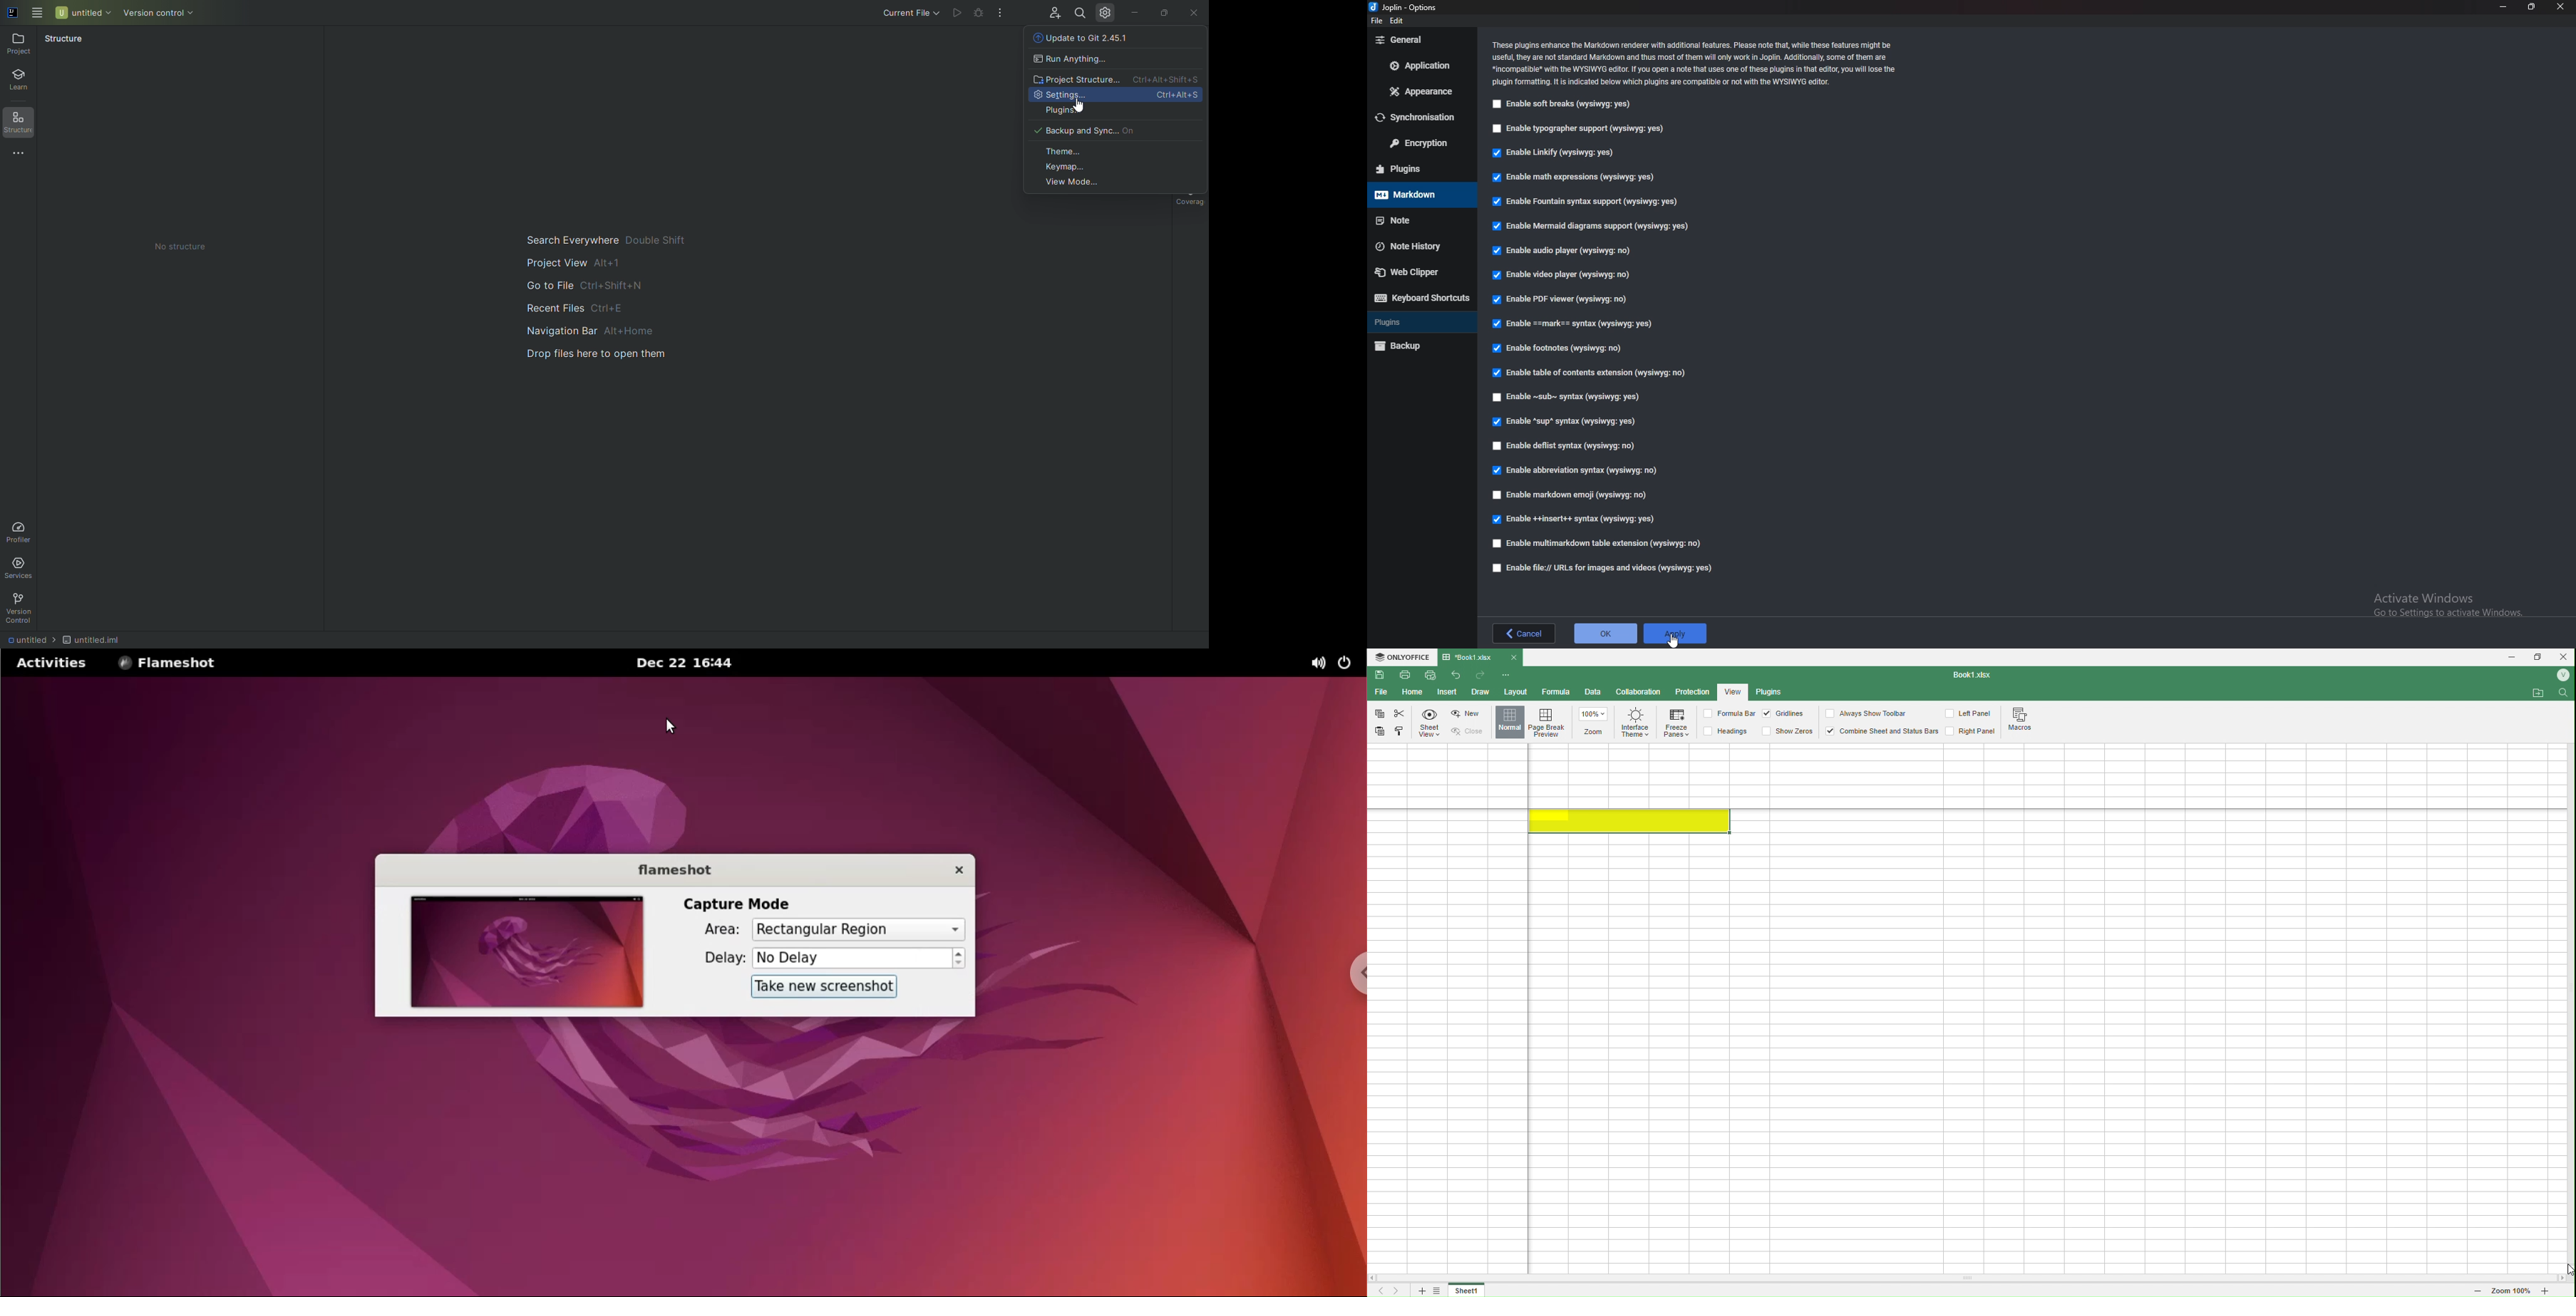  Describe the element at coordinates (1421, 144) in the screenshot. I see `Encryption` at that location.